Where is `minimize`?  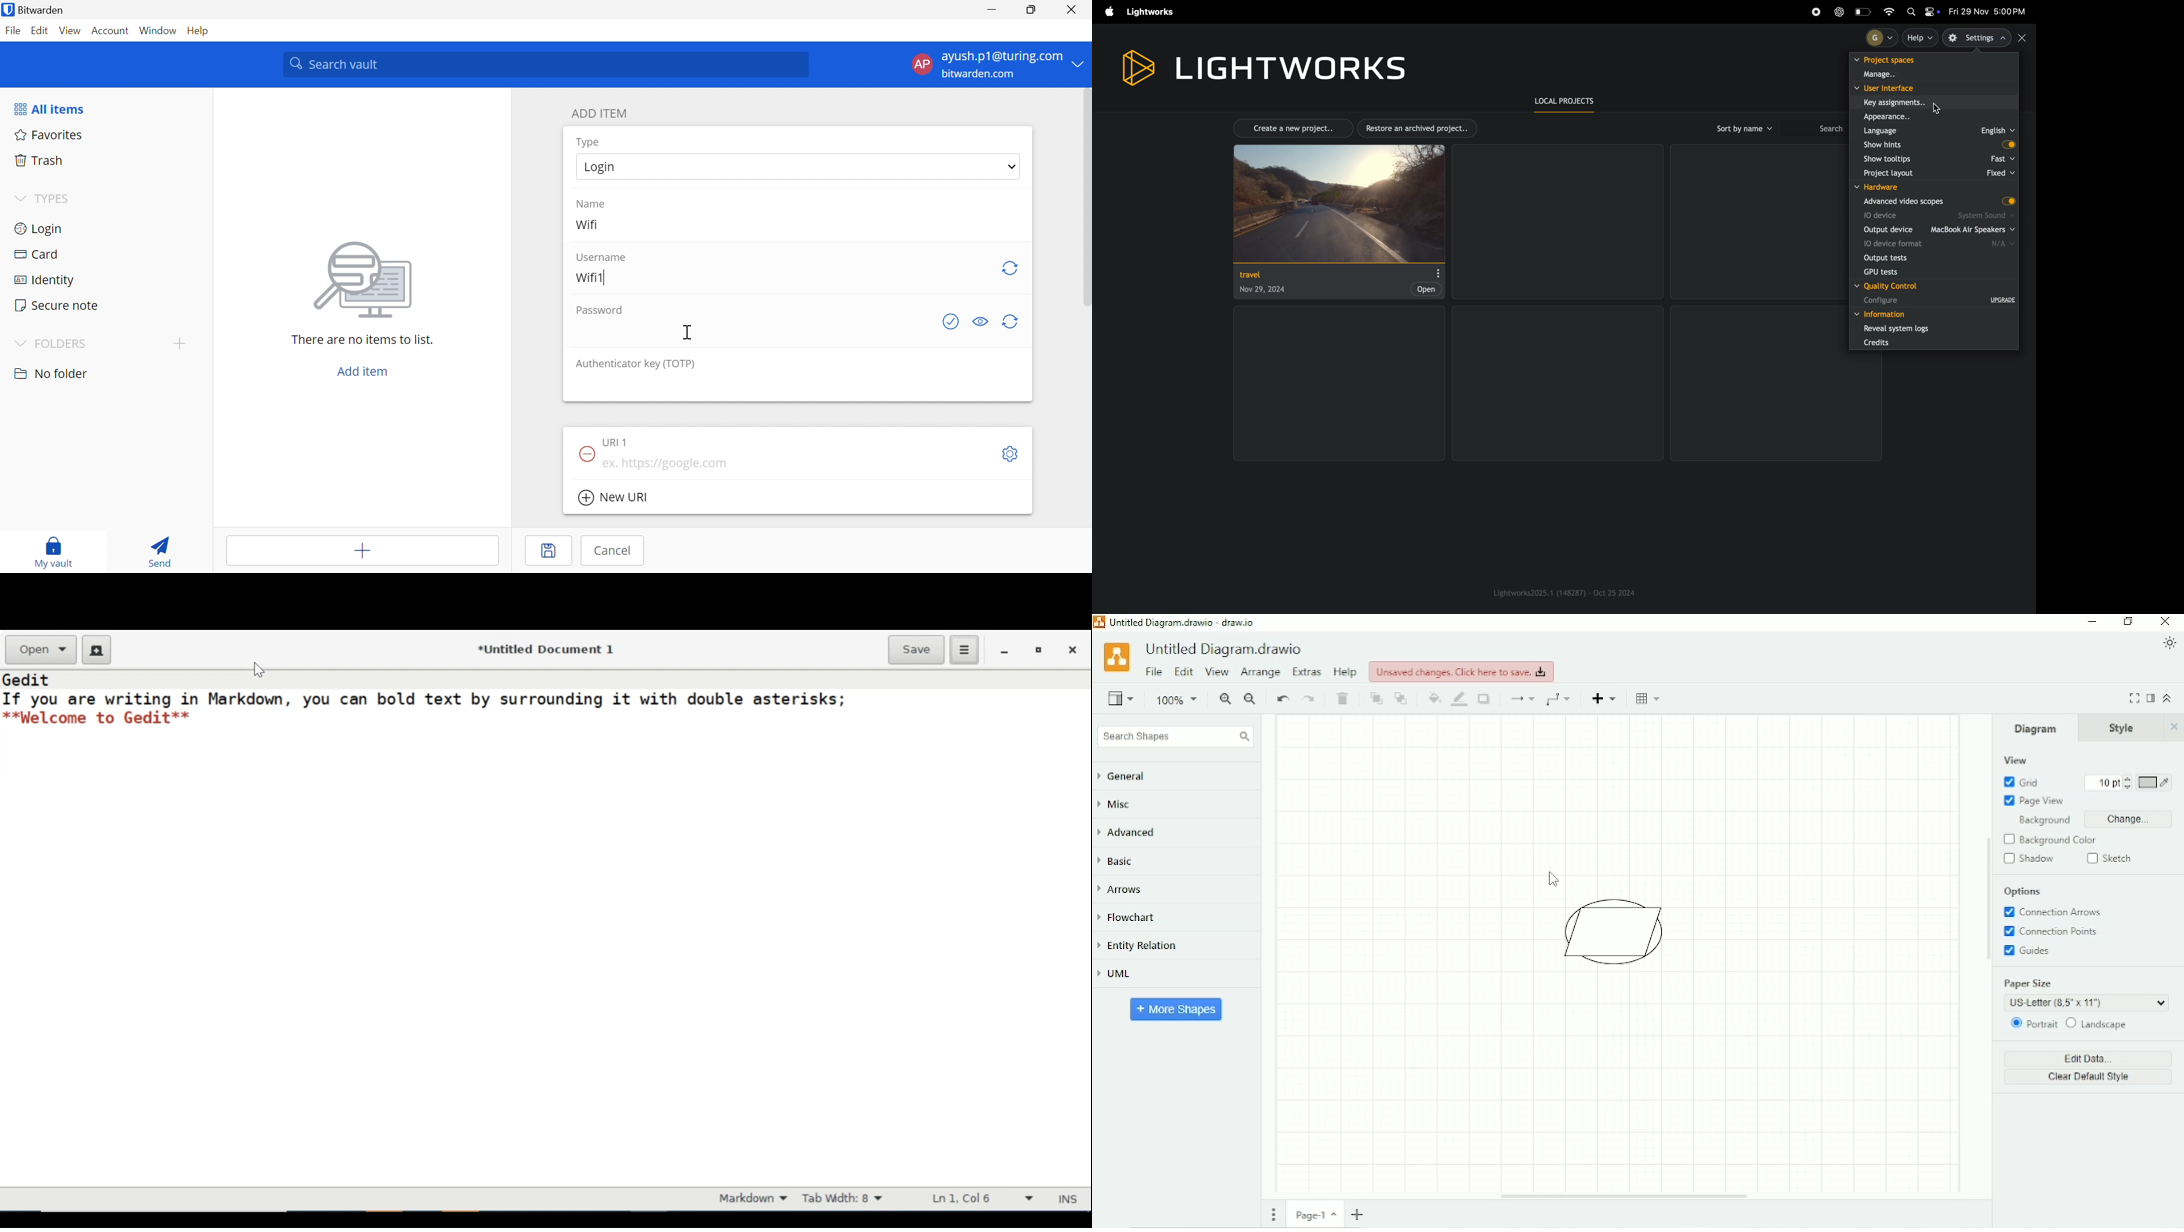 minimize is located at coordinates (1008, 650).